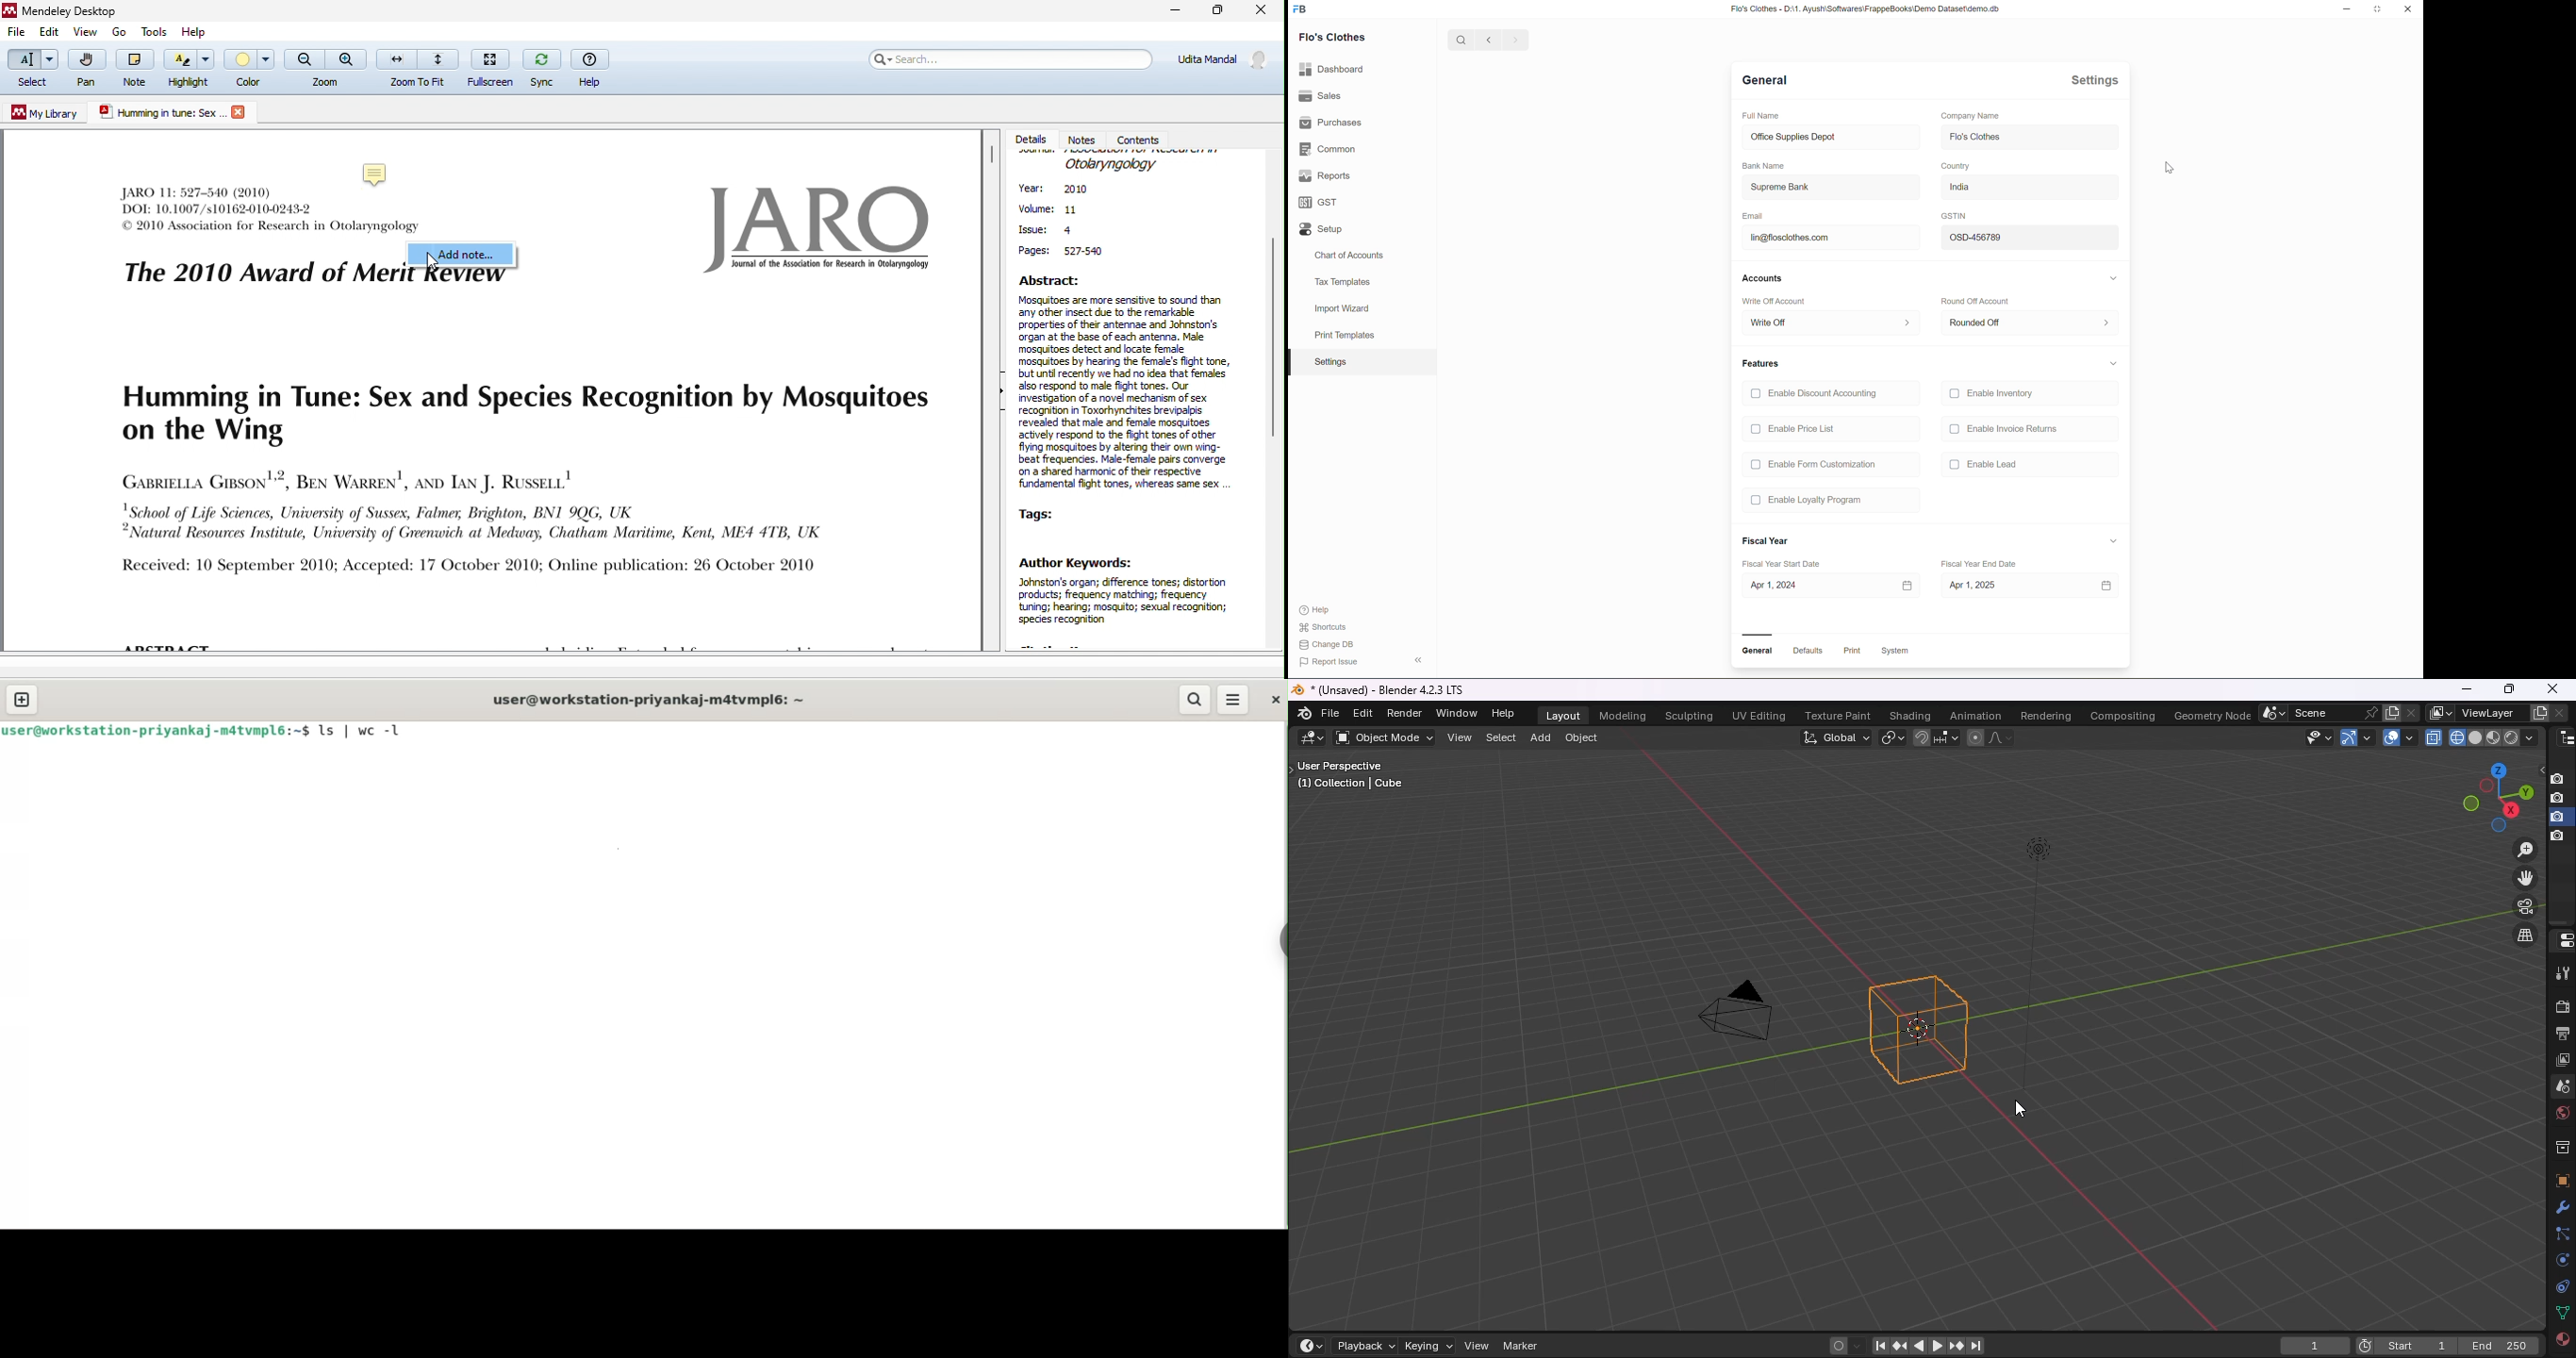 This screenshot has width=2576, height=1372. I want to click on pan, so click(85, 71).